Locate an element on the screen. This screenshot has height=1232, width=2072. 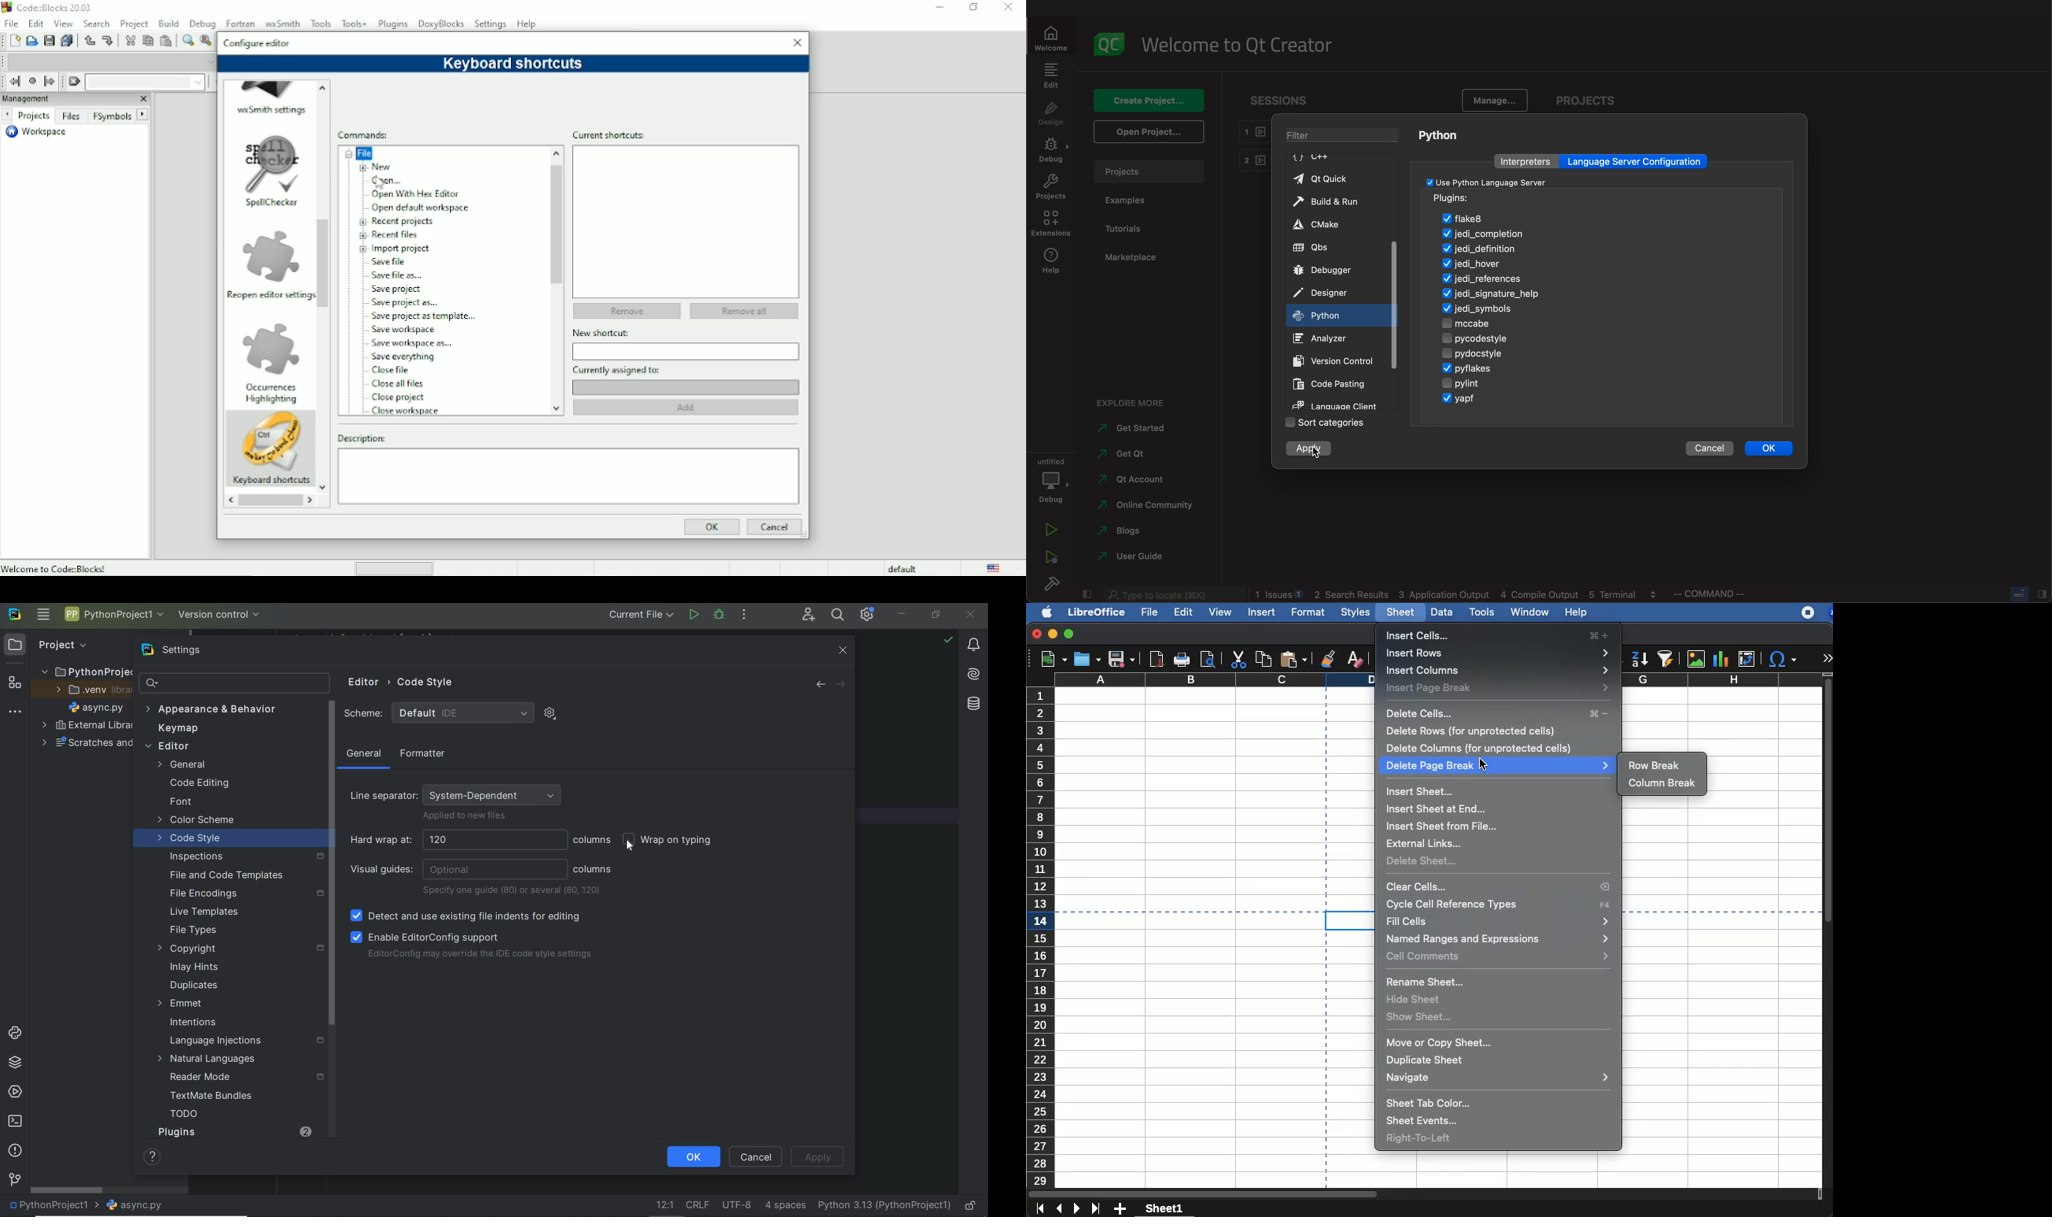
previous sheet is located at coordinates (1060, 1209).